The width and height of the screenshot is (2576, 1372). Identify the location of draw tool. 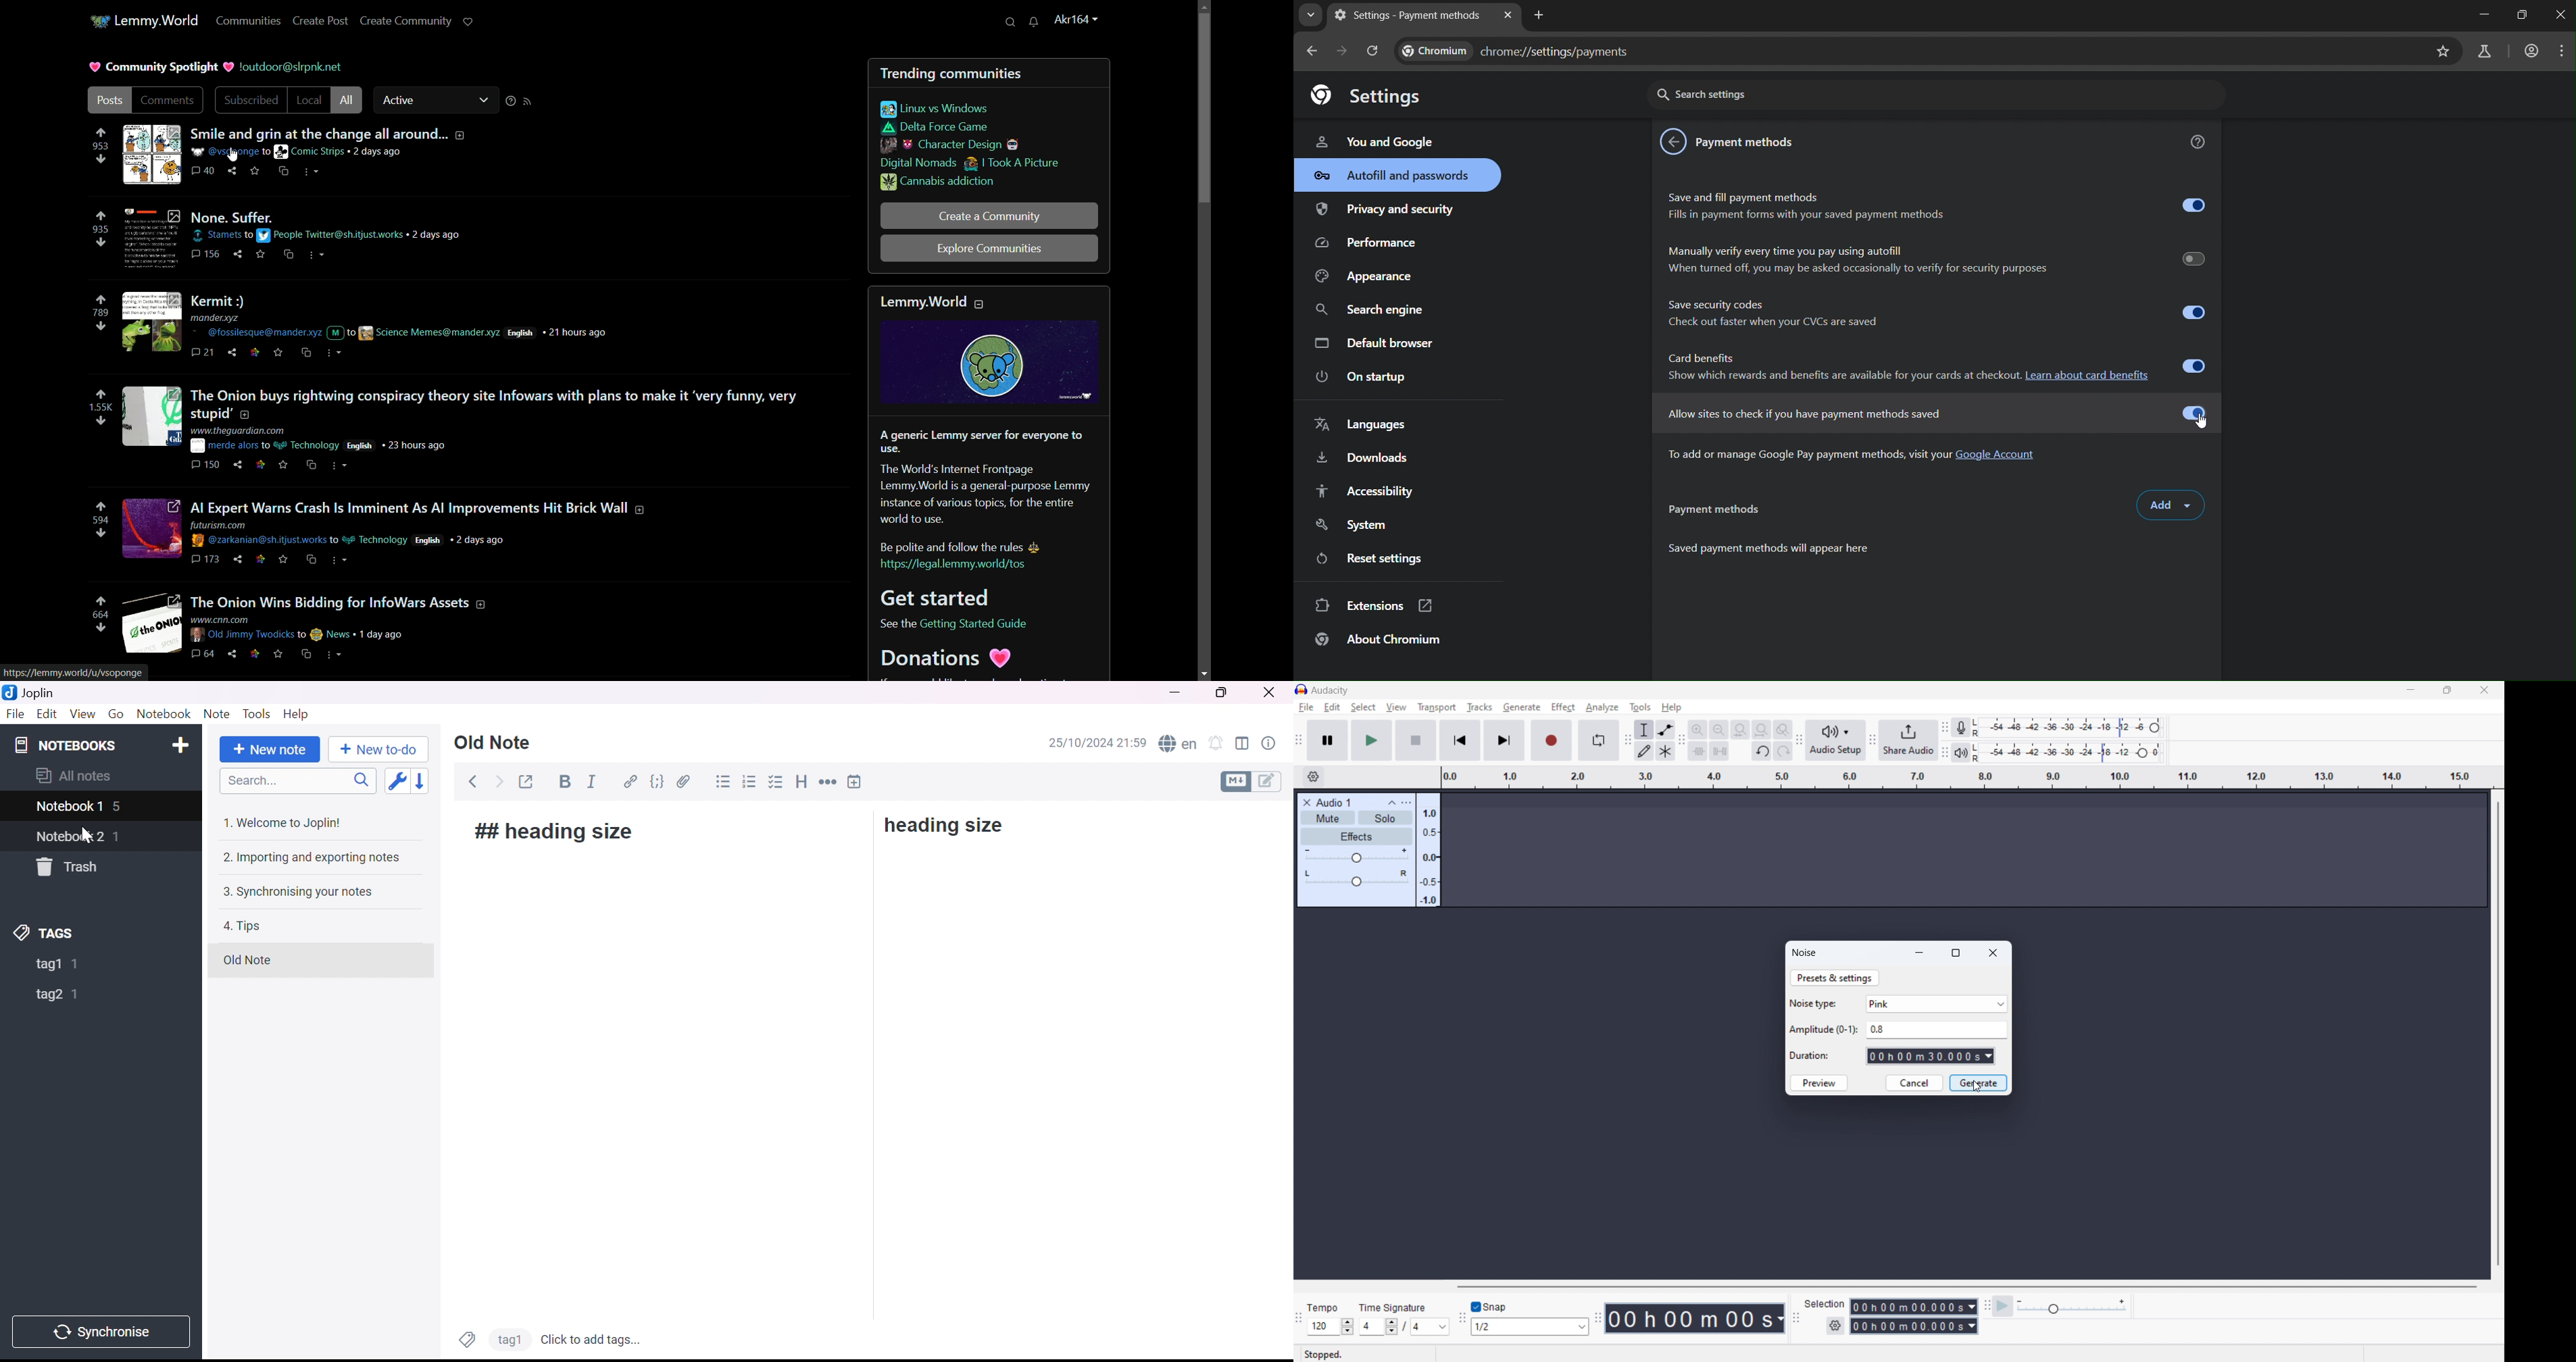
(1645, 750).